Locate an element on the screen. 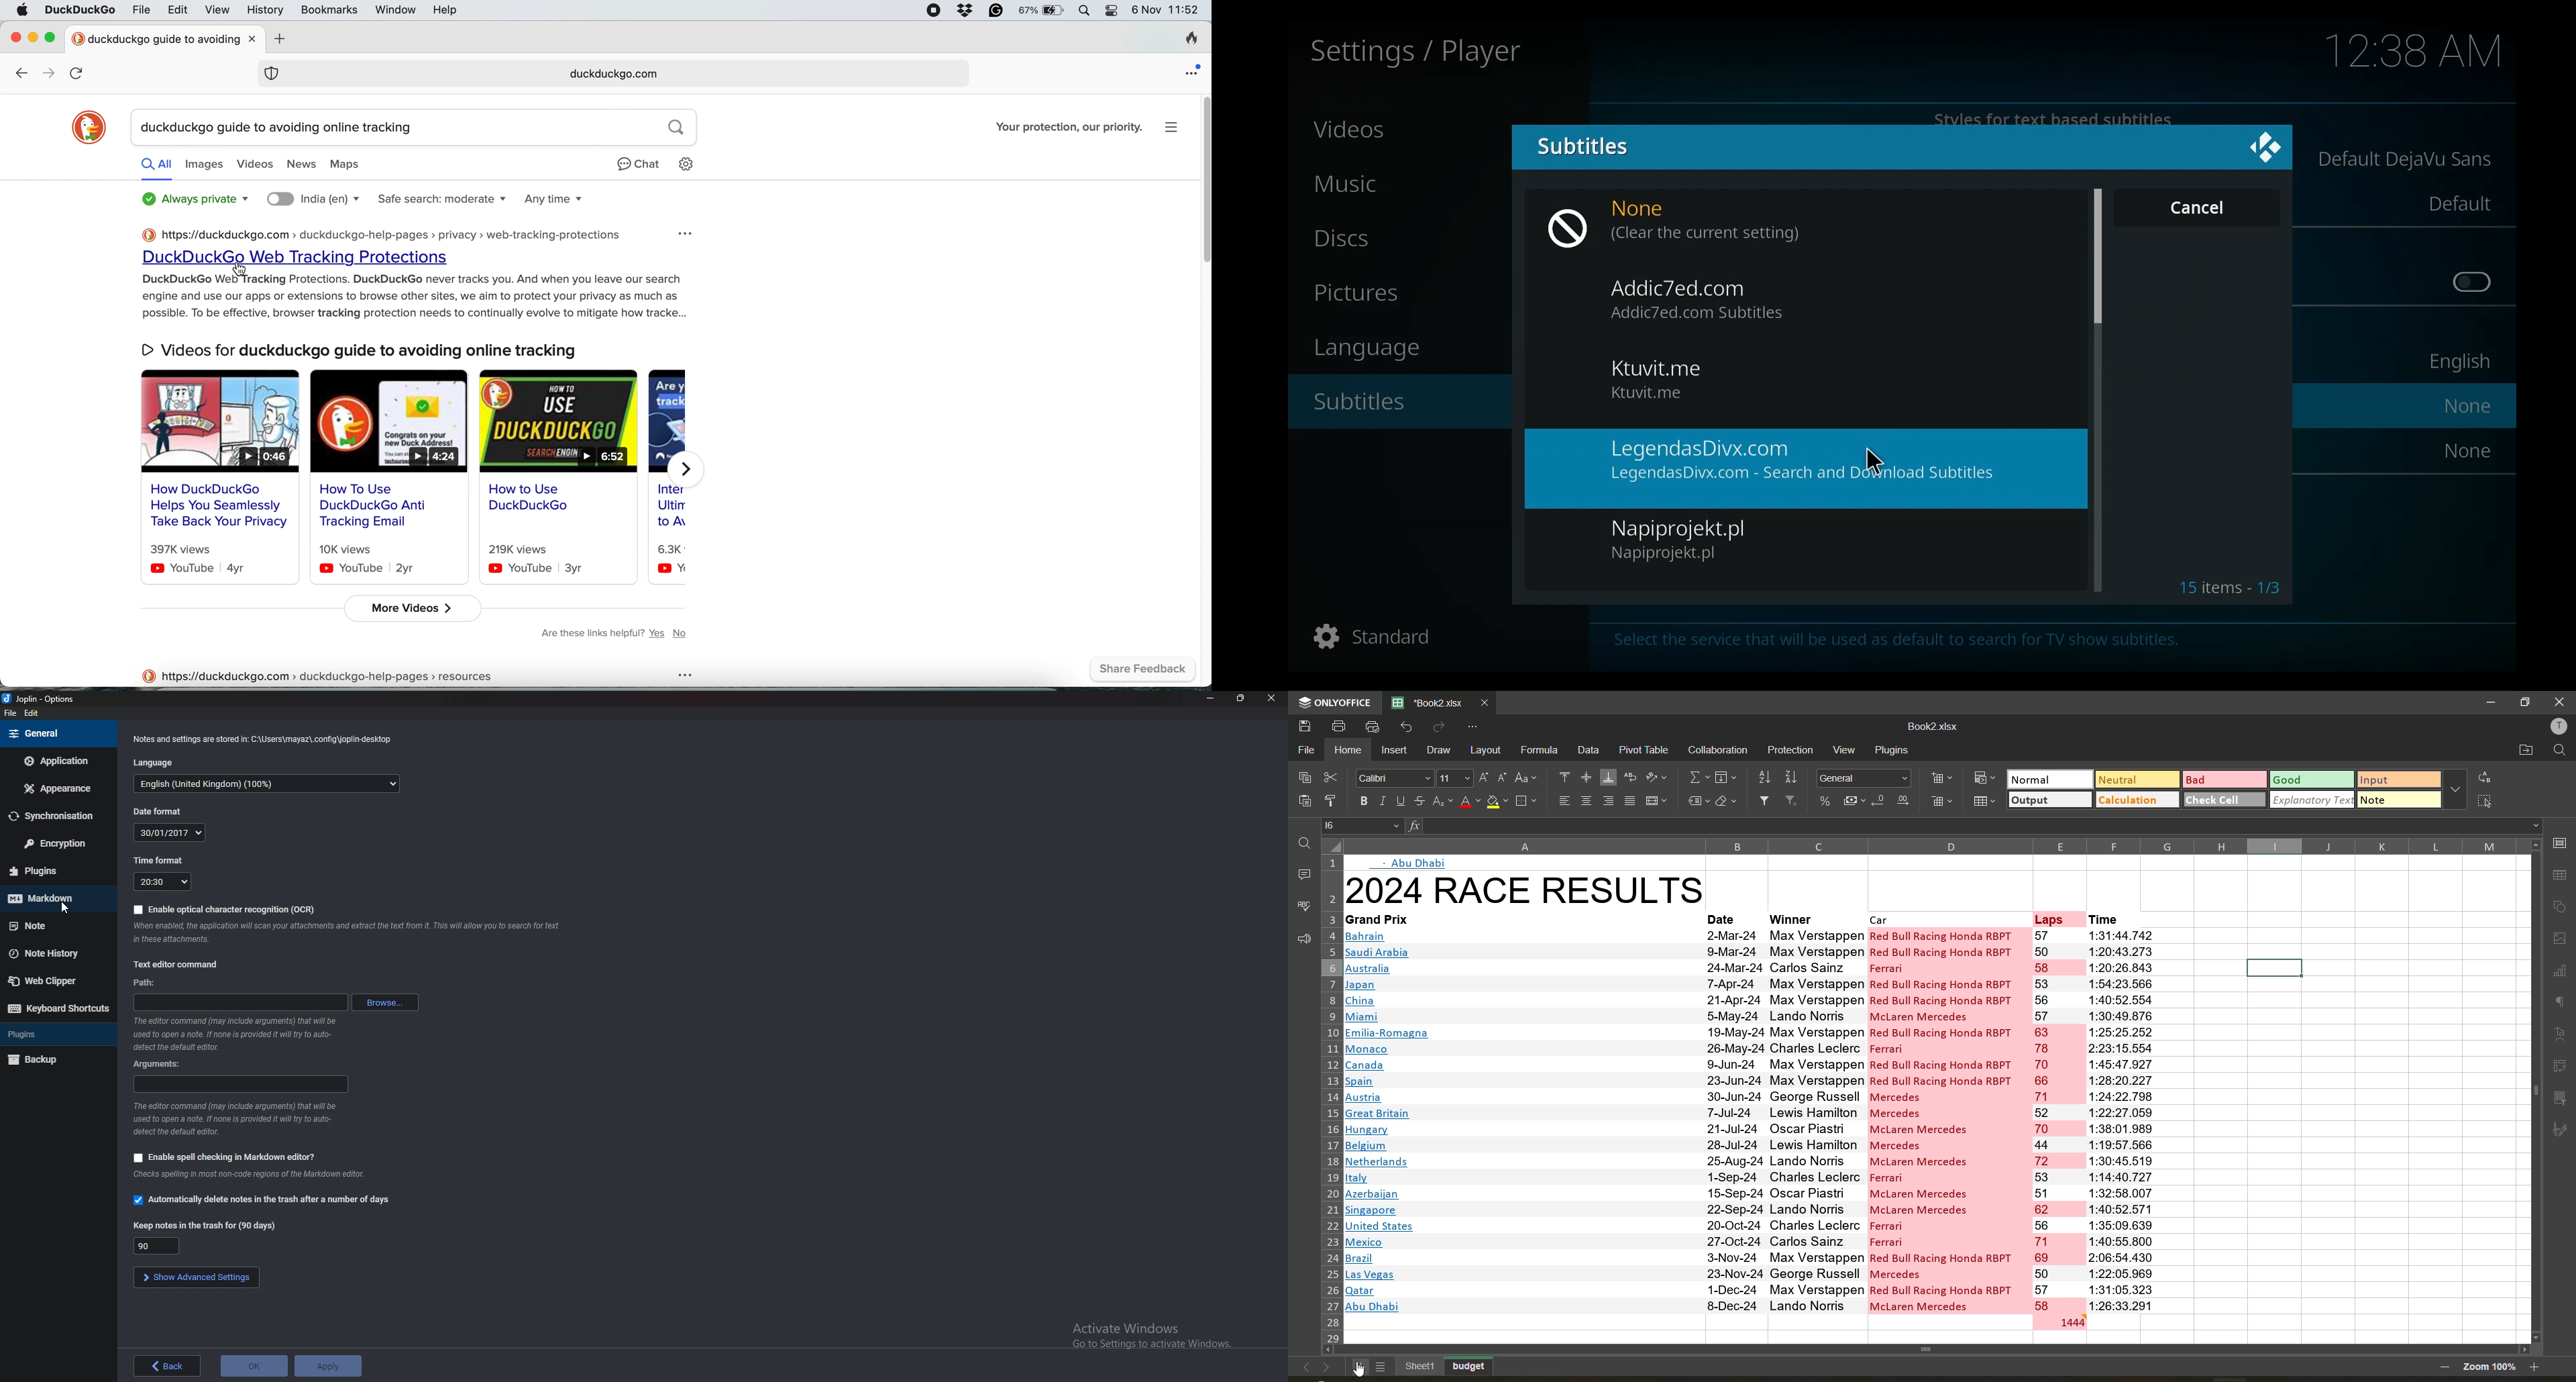  Plugins is located at coordinates (53, 1034).